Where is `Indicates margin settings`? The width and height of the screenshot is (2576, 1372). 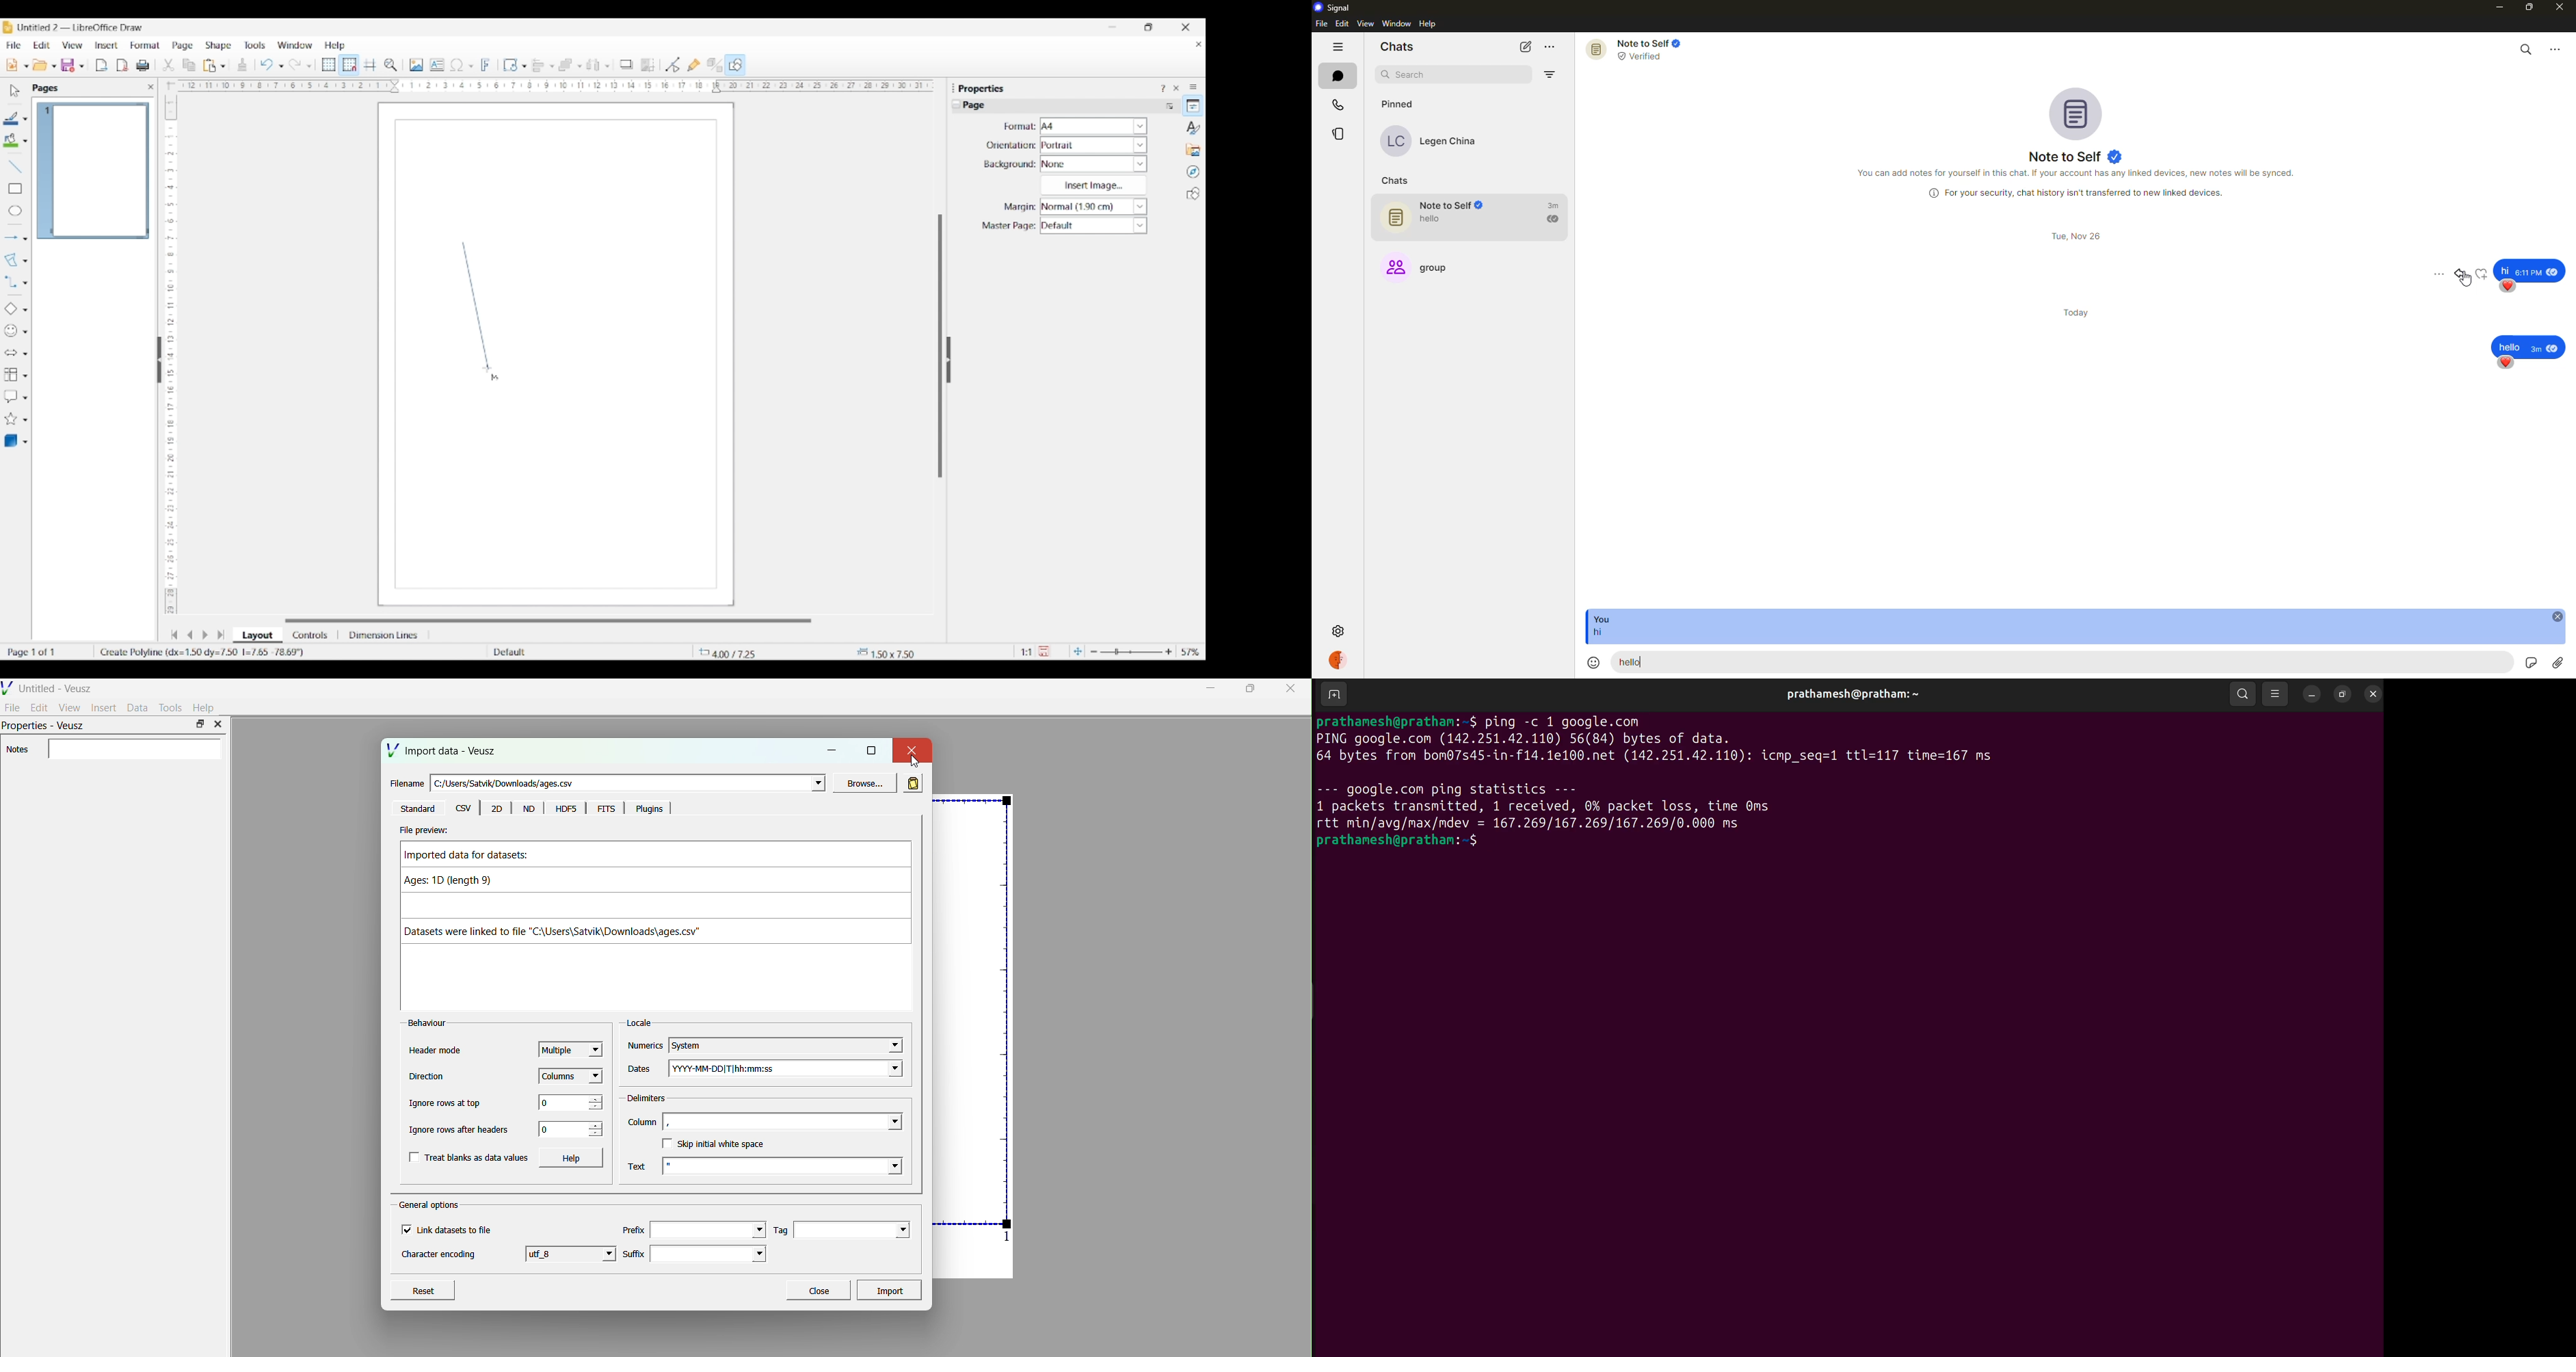 Indicates margin settings is located at coordinates (1018, 207).